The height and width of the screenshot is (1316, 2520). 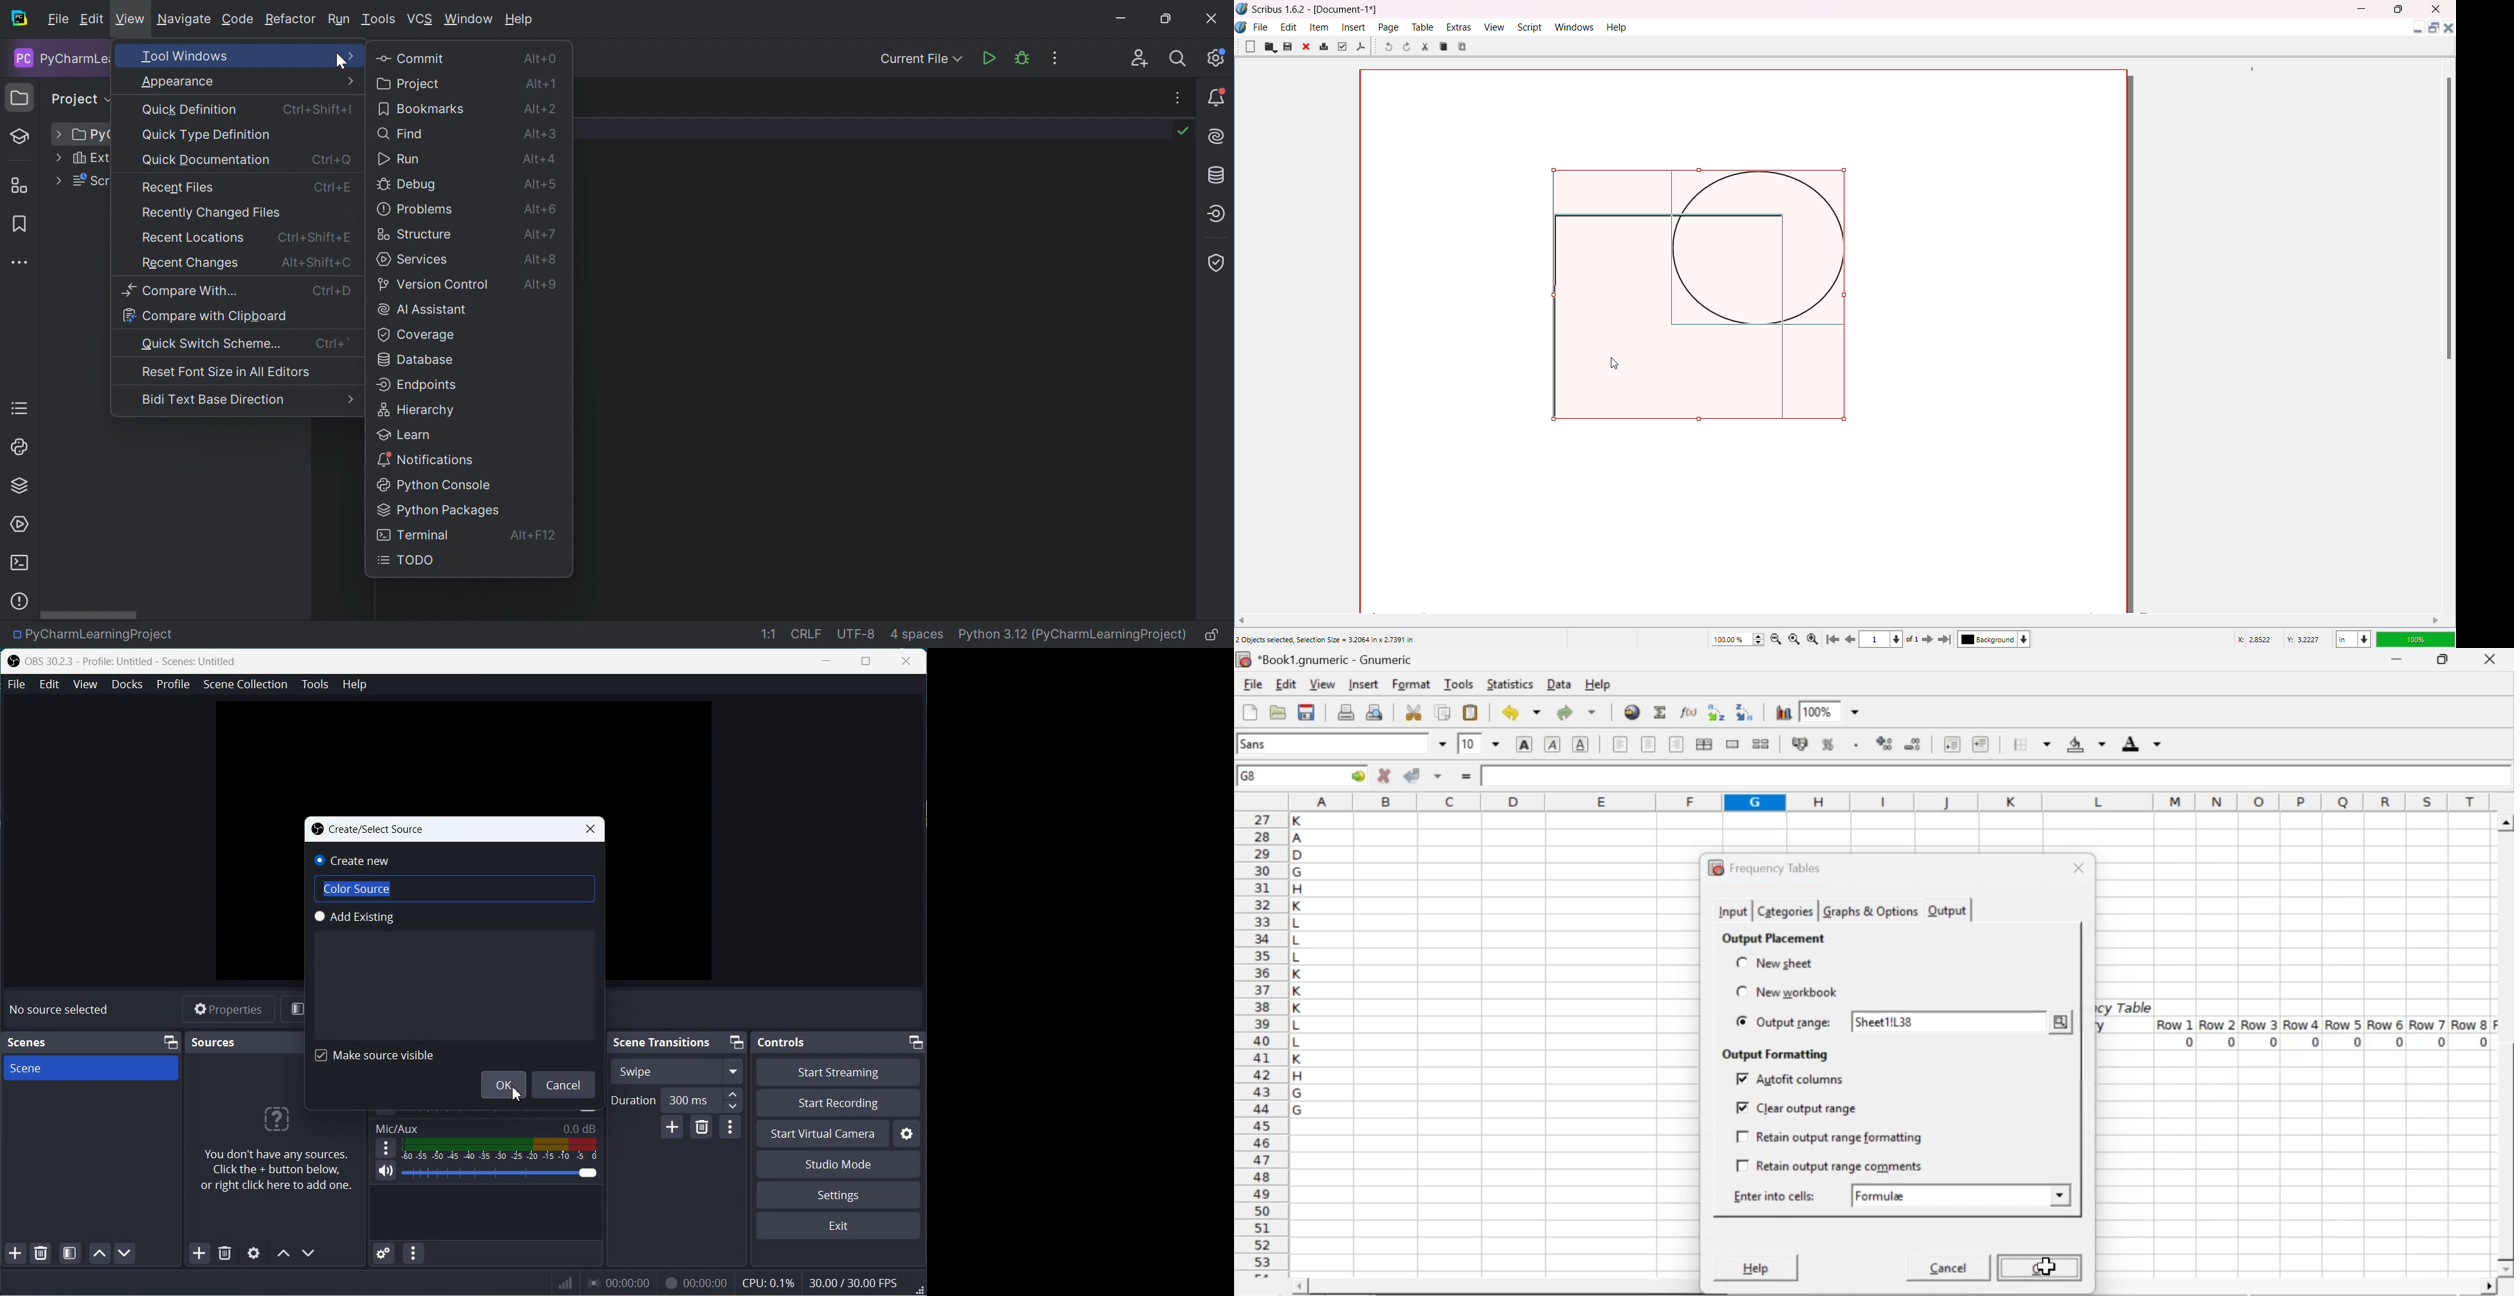 What do you see at coordinates (125, 1253) in the screenshot?
I see `Move scene Down` at bounding box center [125, 1253].